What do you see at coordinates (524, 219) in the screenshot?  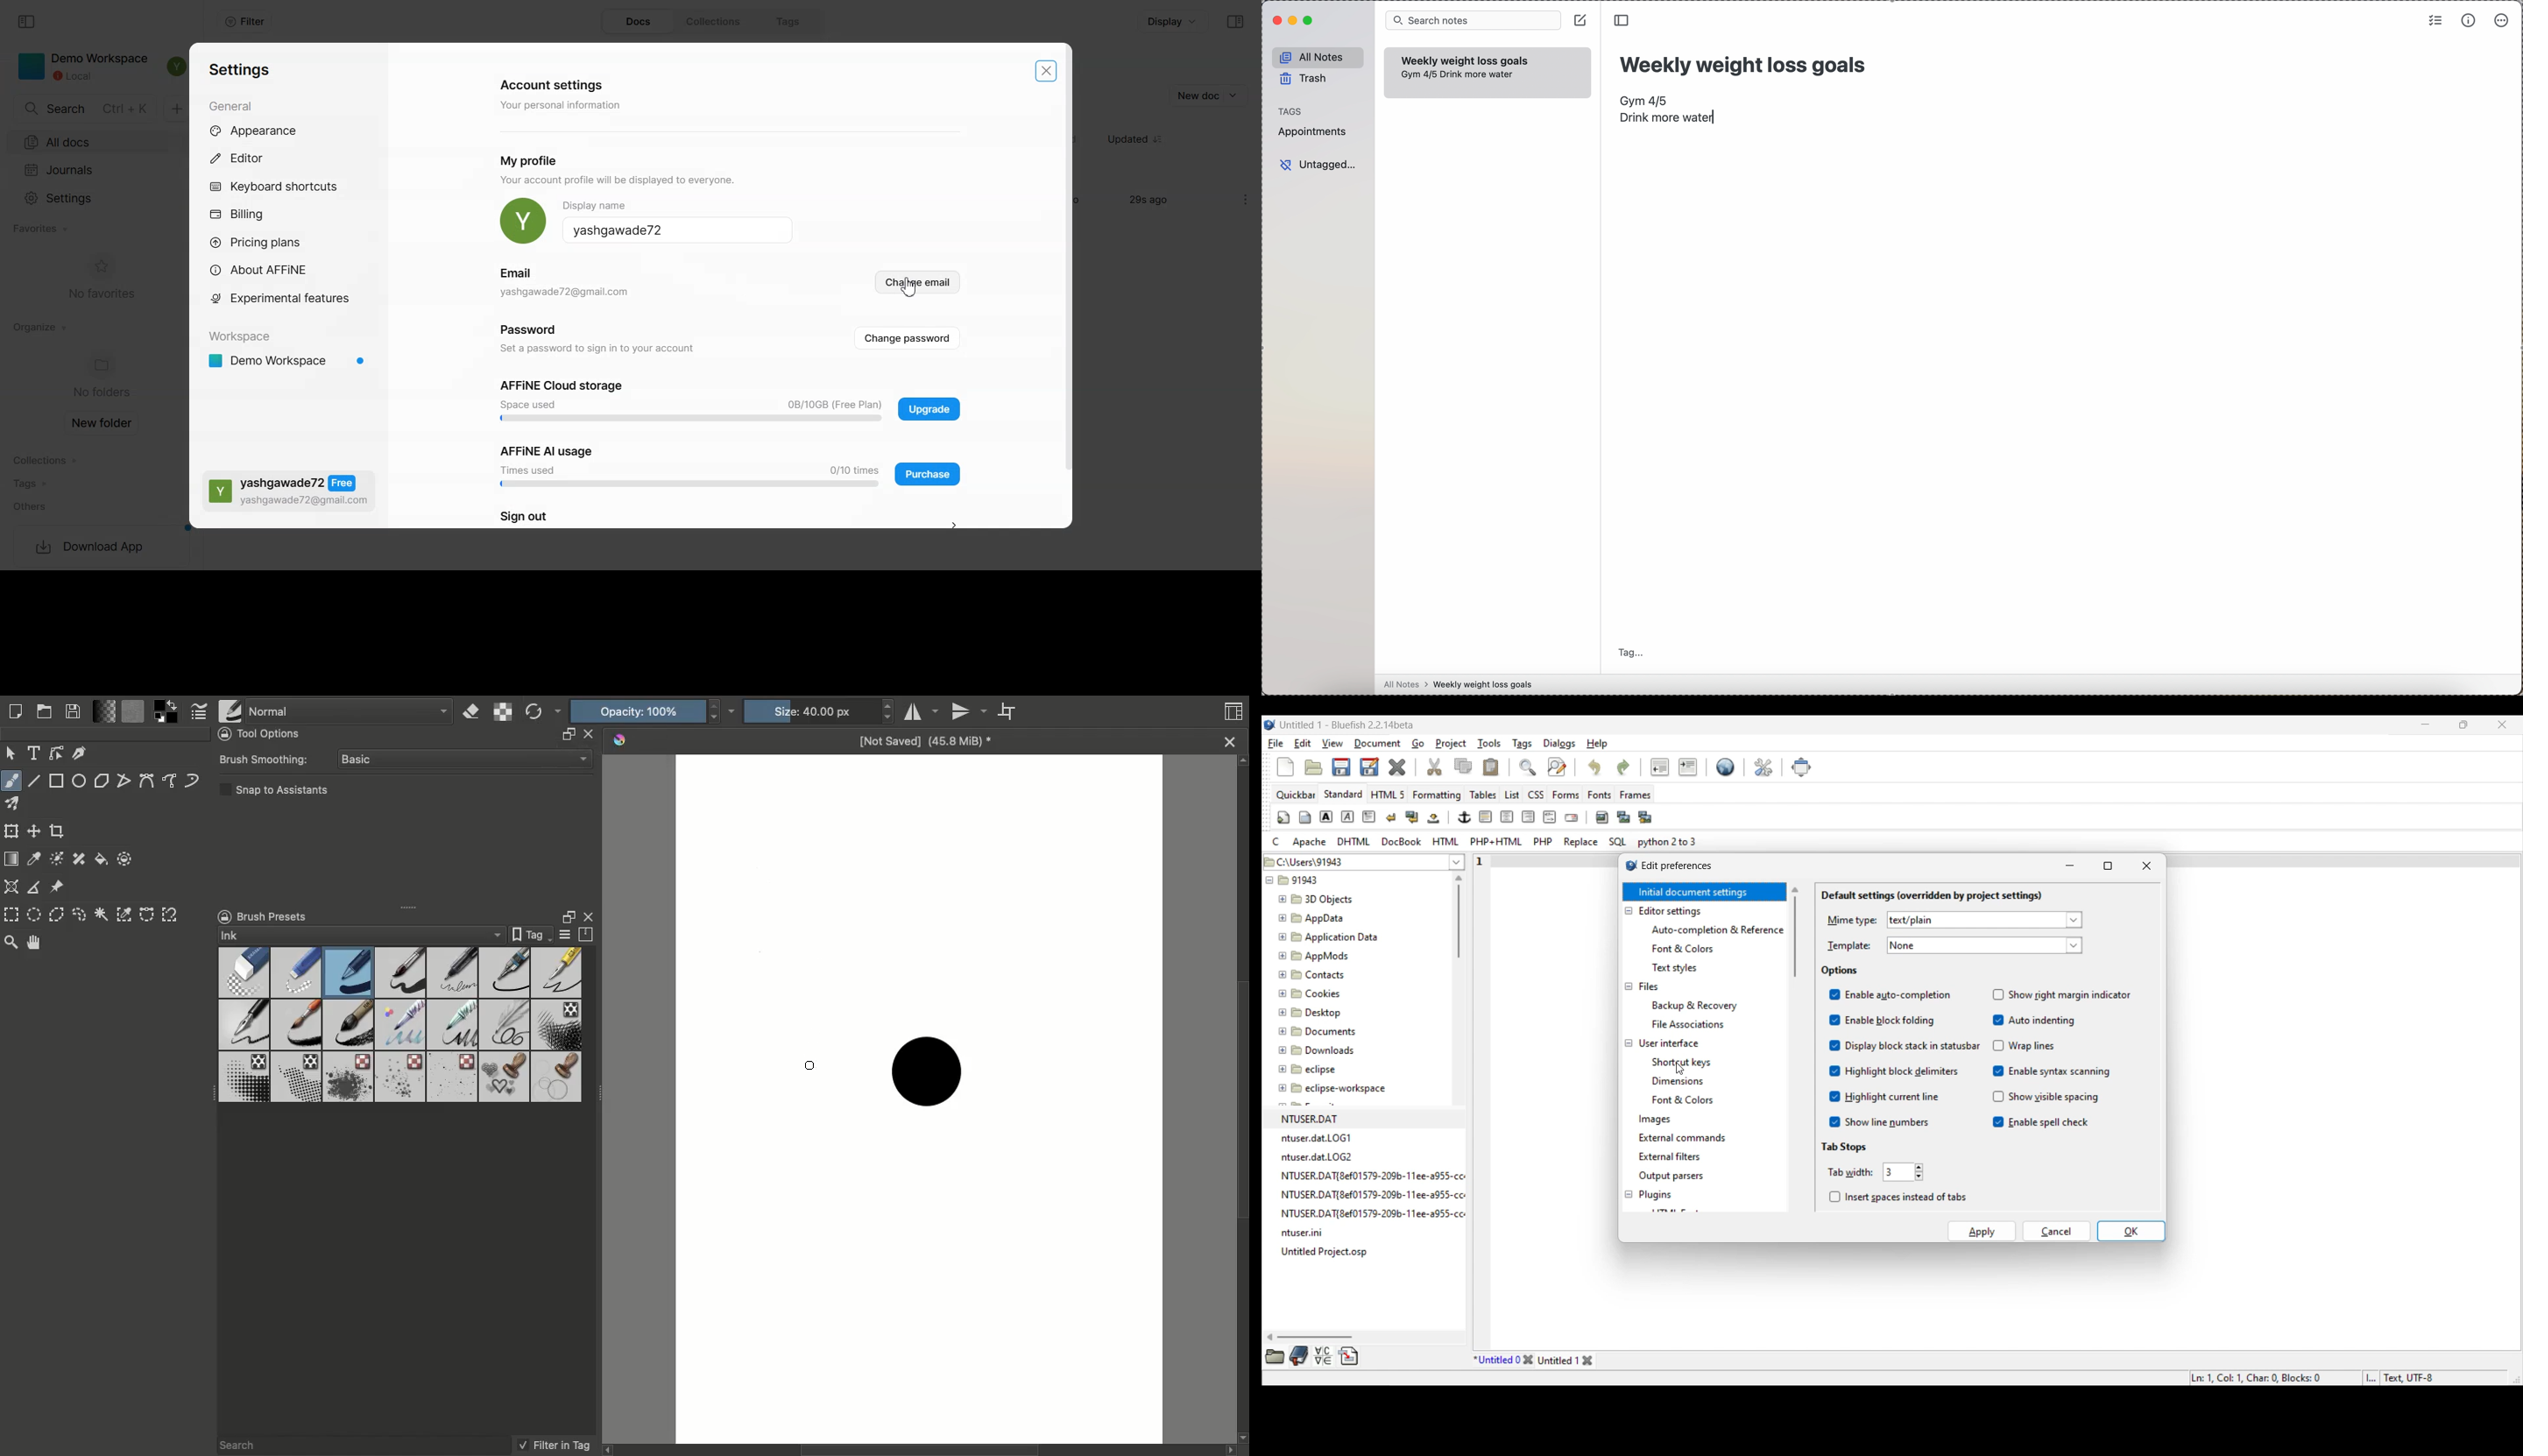 I see `Replace Photo` at bounding box center [524, 219].